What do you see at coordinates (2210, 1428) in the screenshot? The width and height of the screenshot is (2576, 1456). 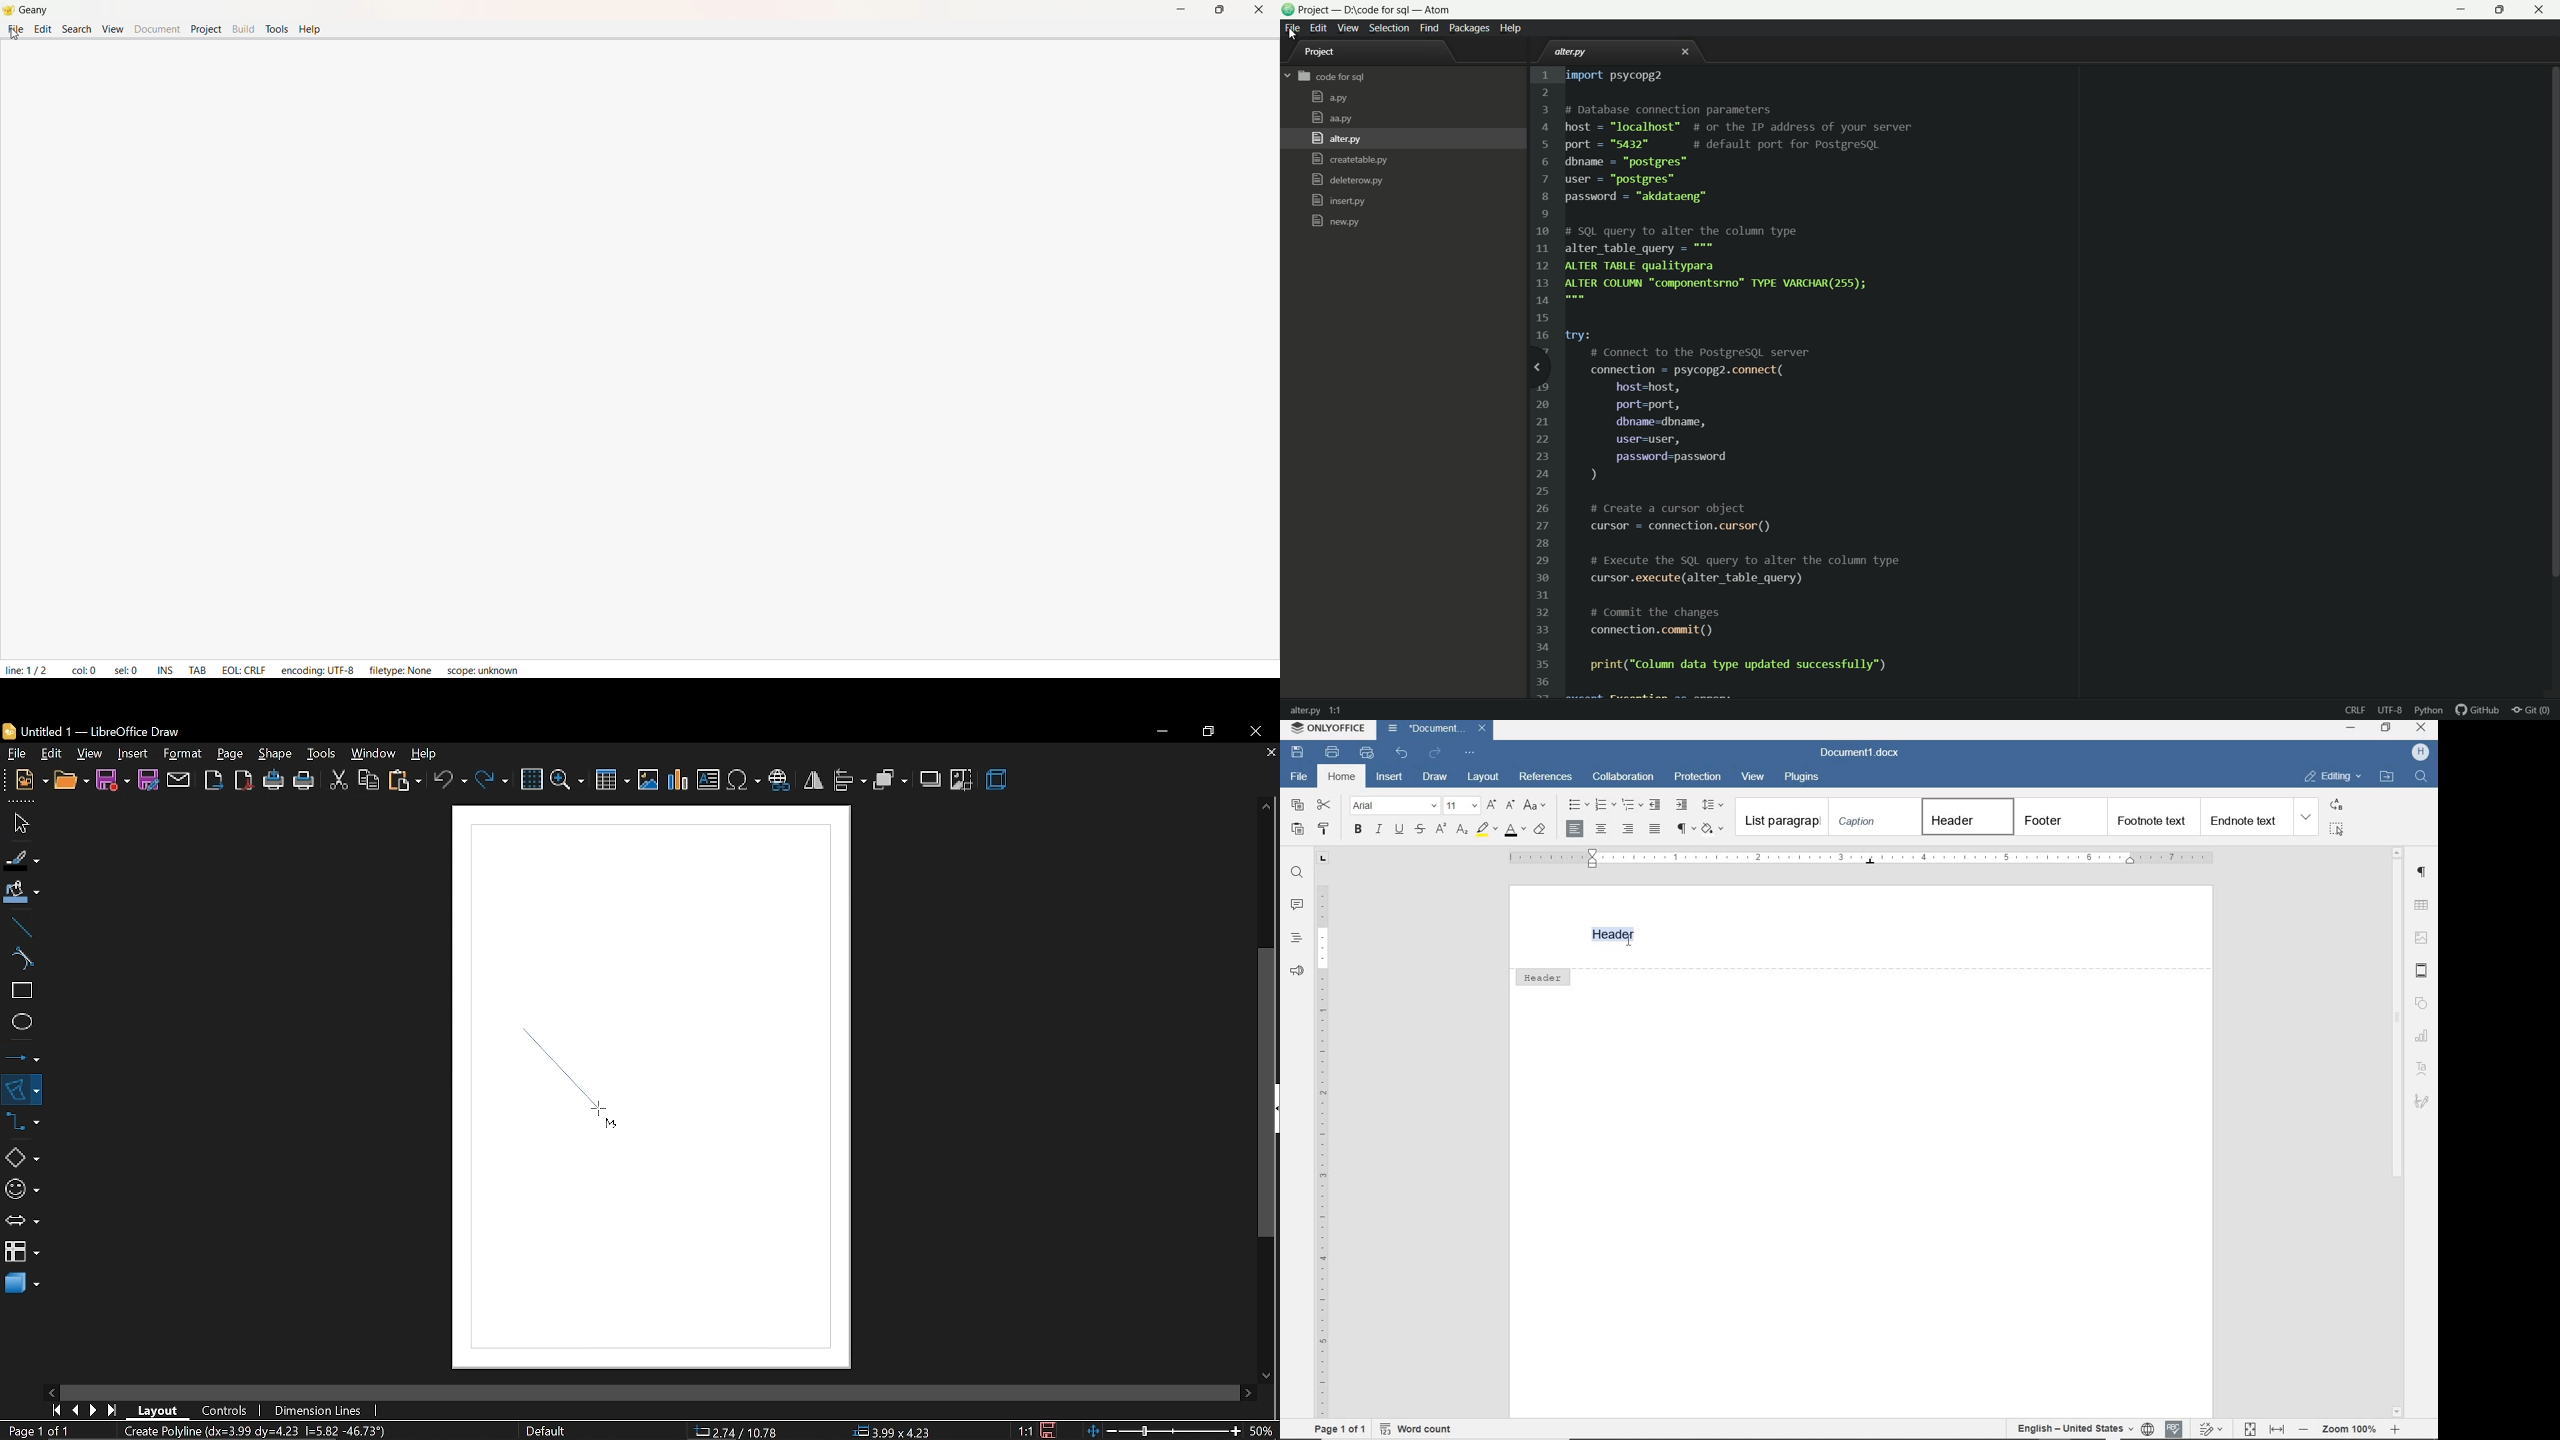 I see `track changes` at bounding box center [2210, 1428].